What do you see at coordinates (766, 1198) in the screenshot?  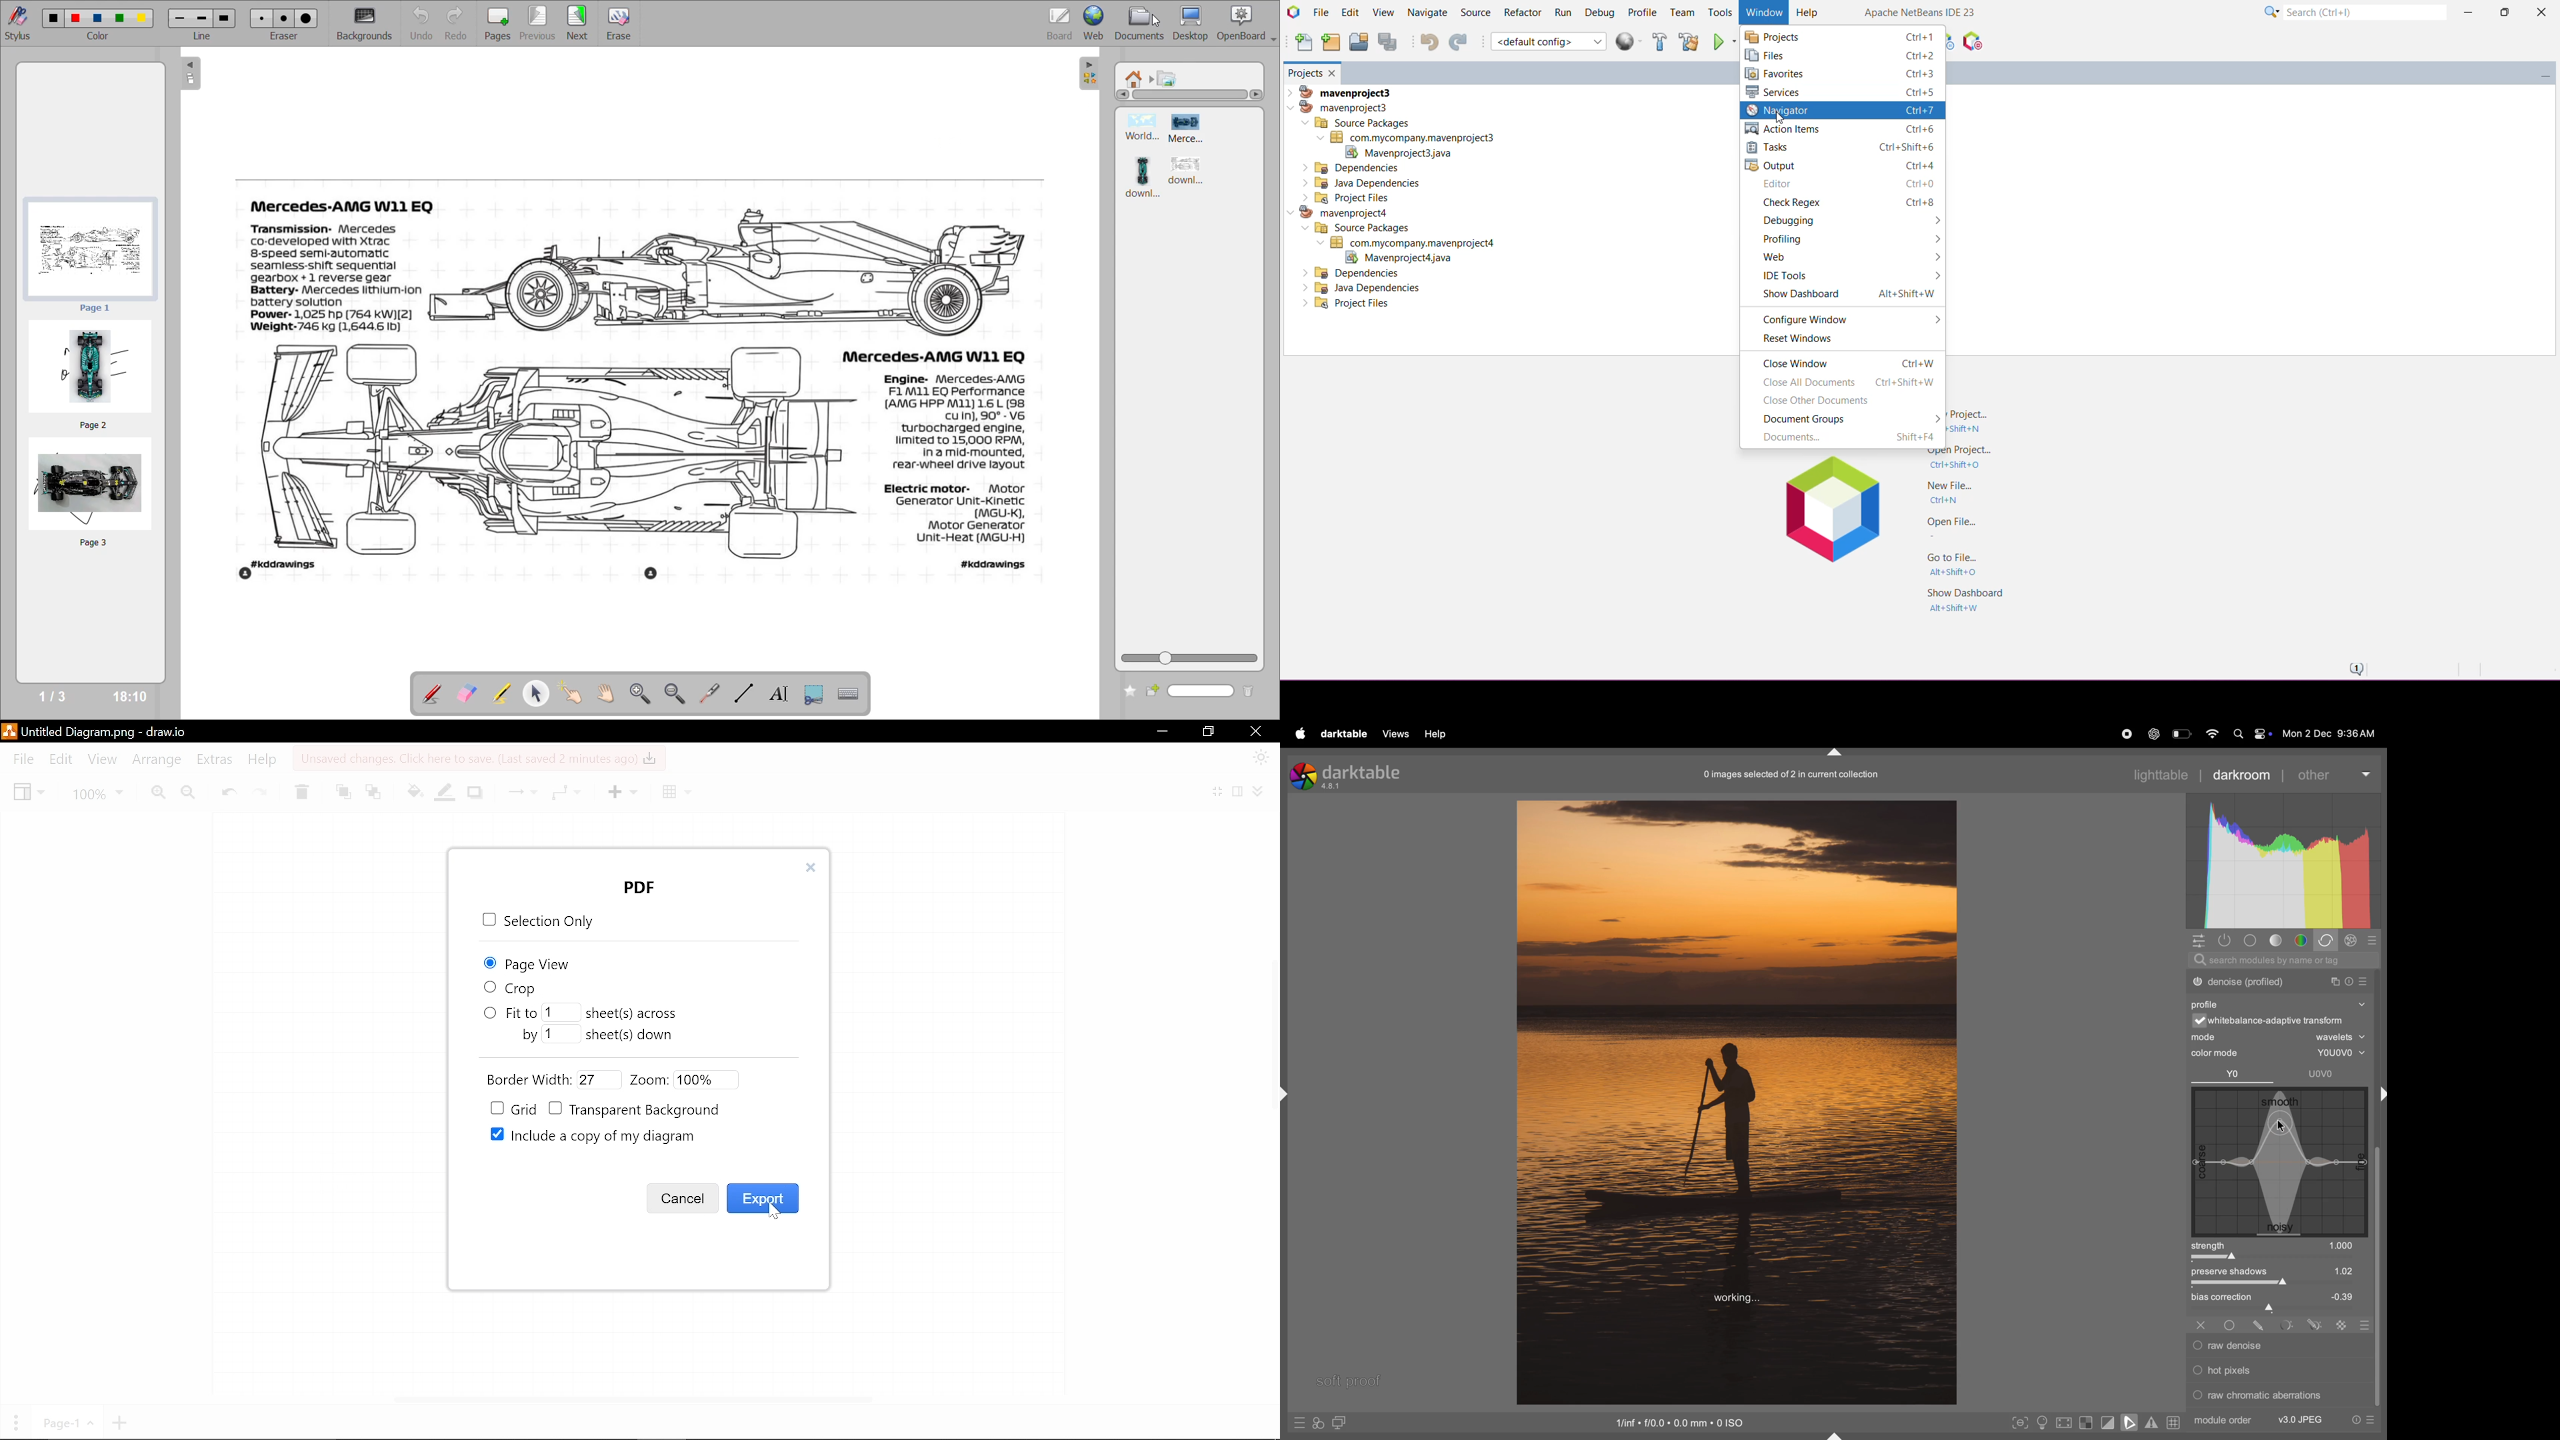 I see `Export` at bounding box center [766, 1198].